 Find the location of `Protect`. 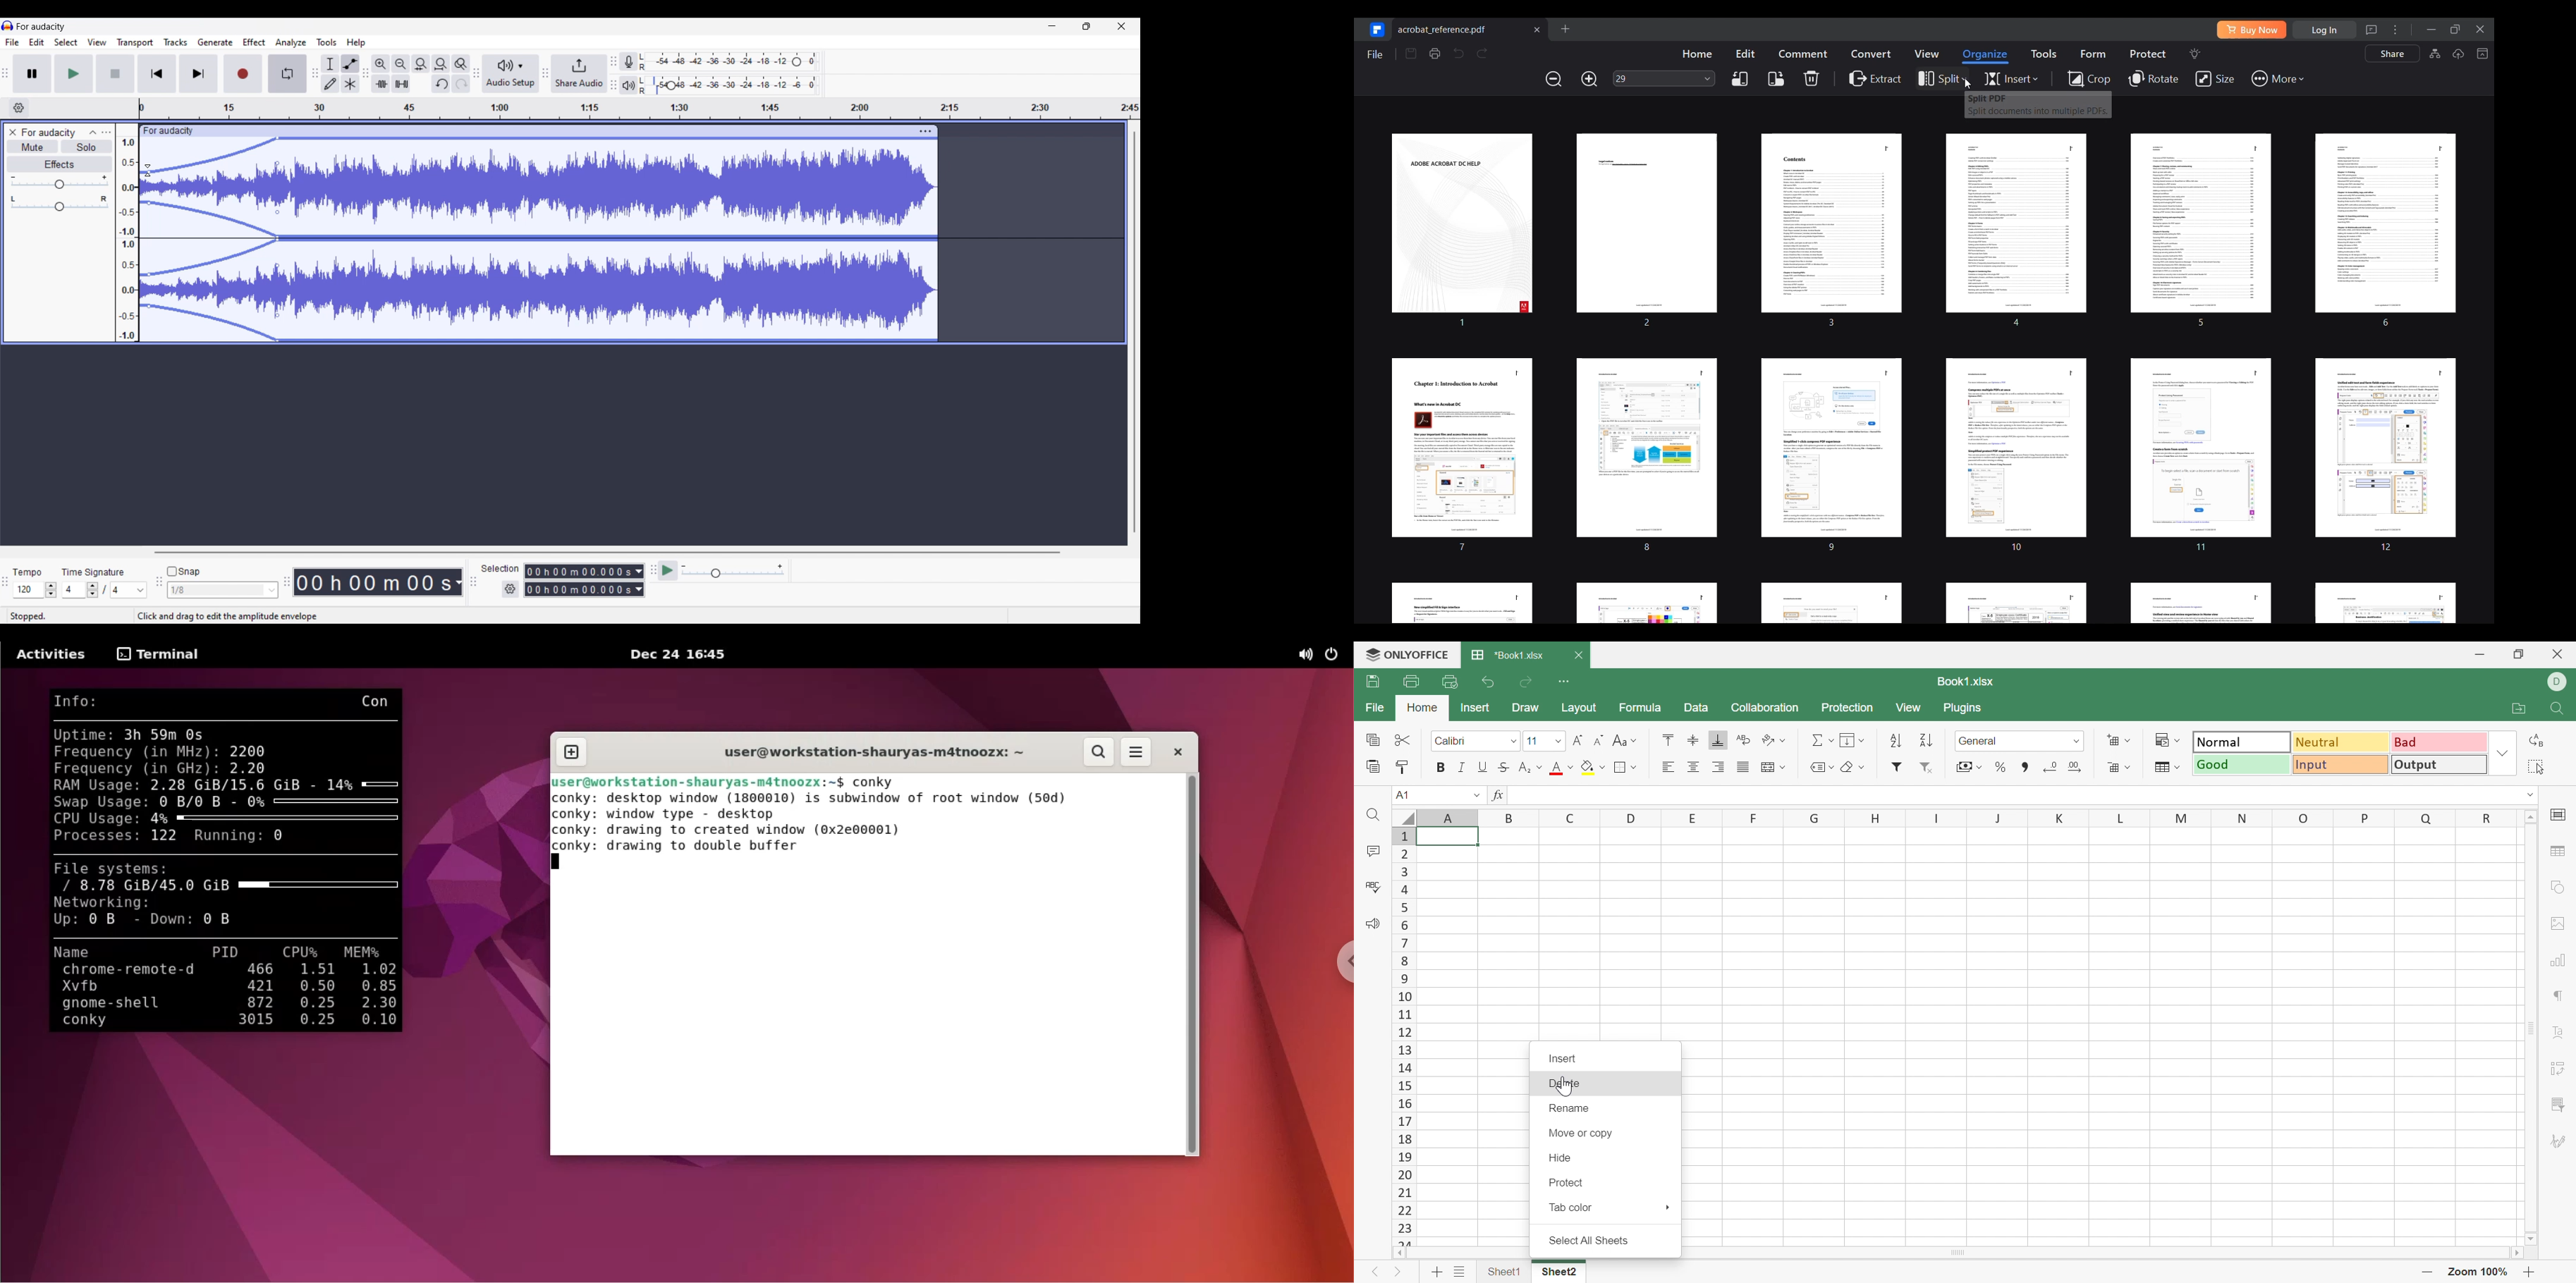

Protect is located at coordinates (1567, 1182).